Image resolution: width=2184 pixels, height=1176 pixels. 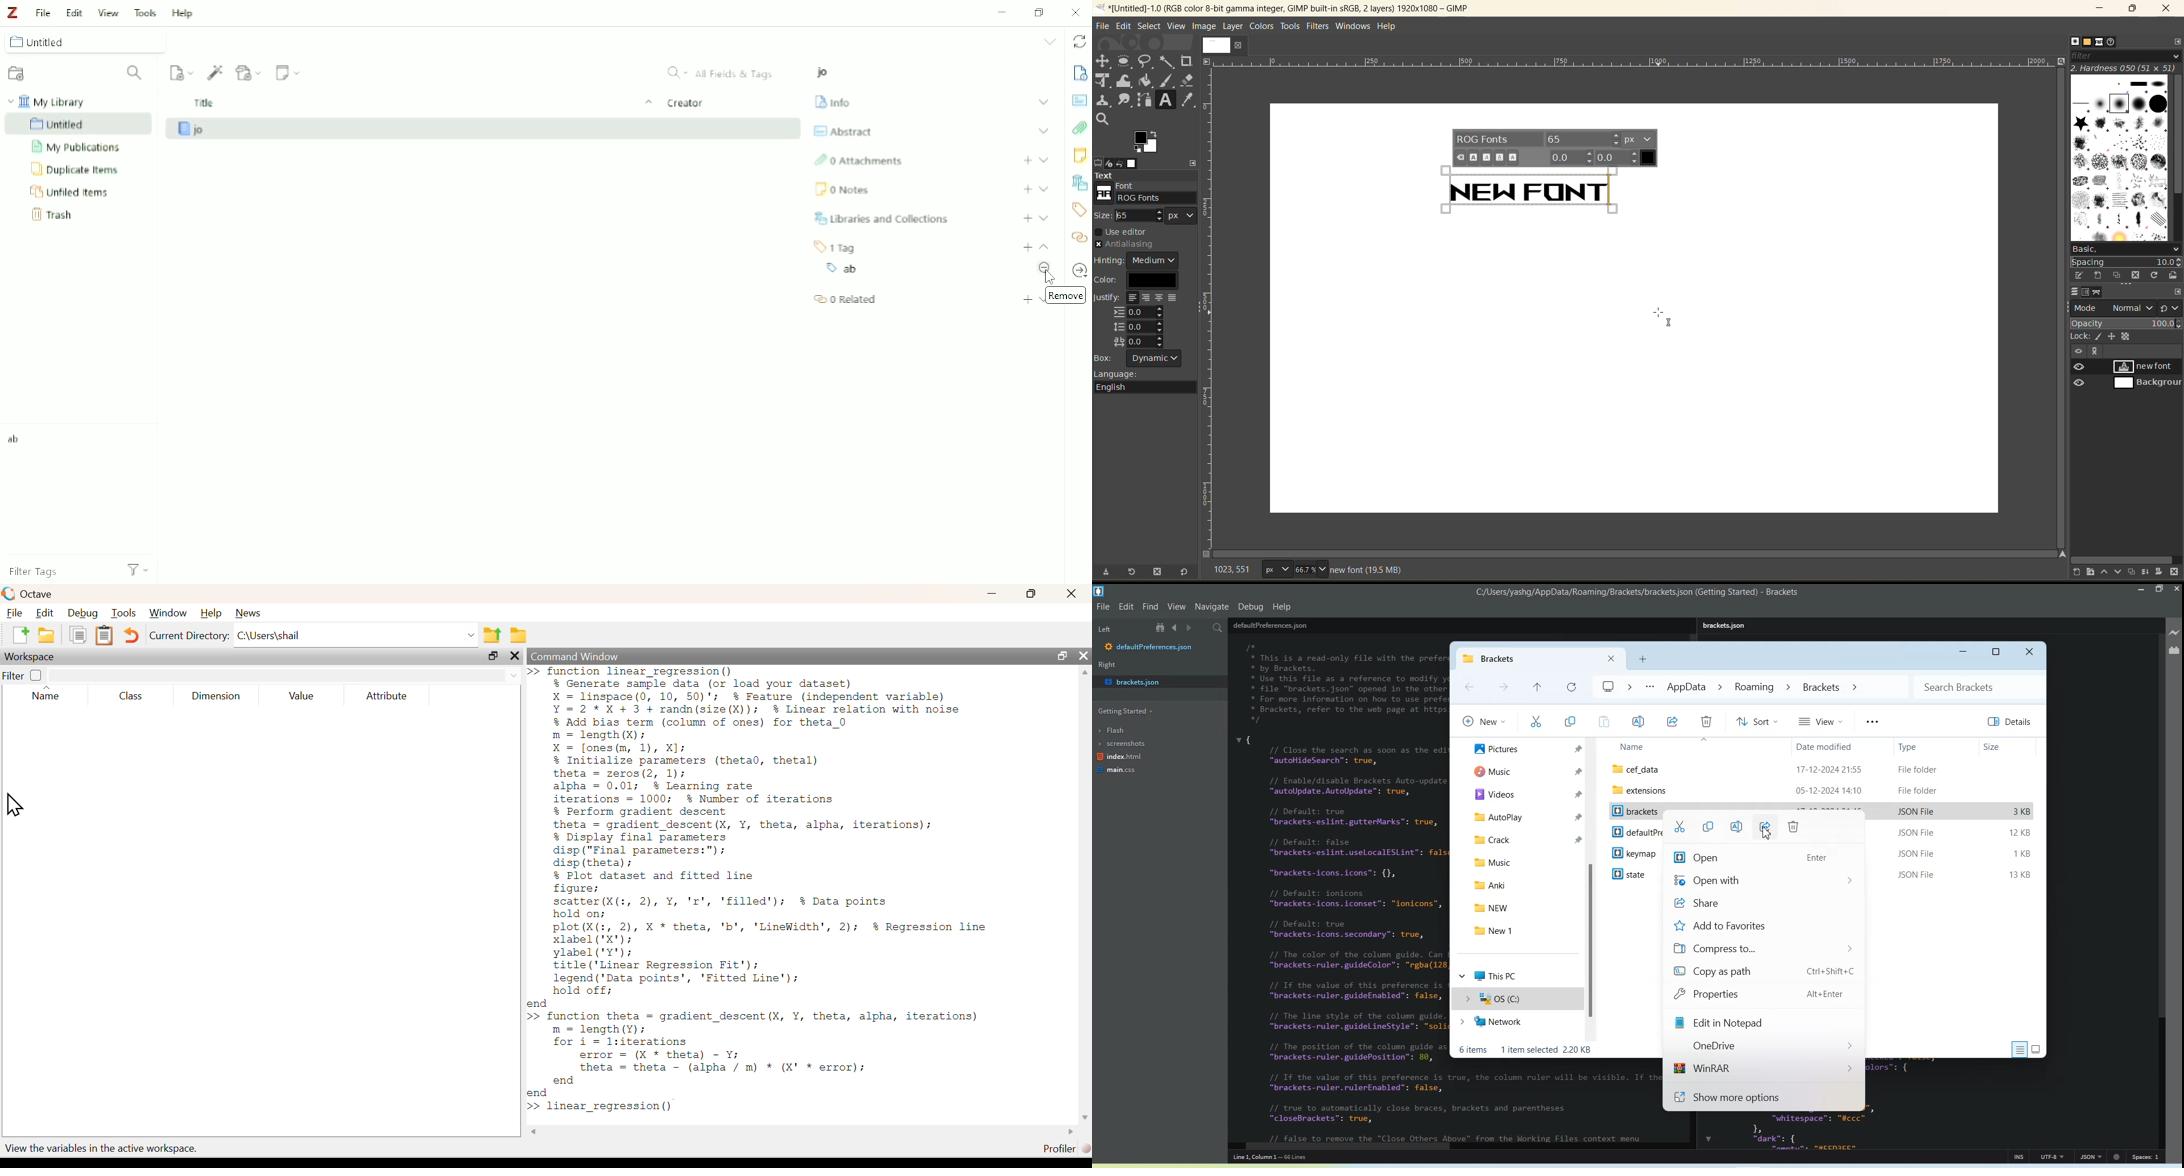 What do you see at coordinates (1321, 27) in the screenshot?
I see `filters` at bounding box center [1321, 27].